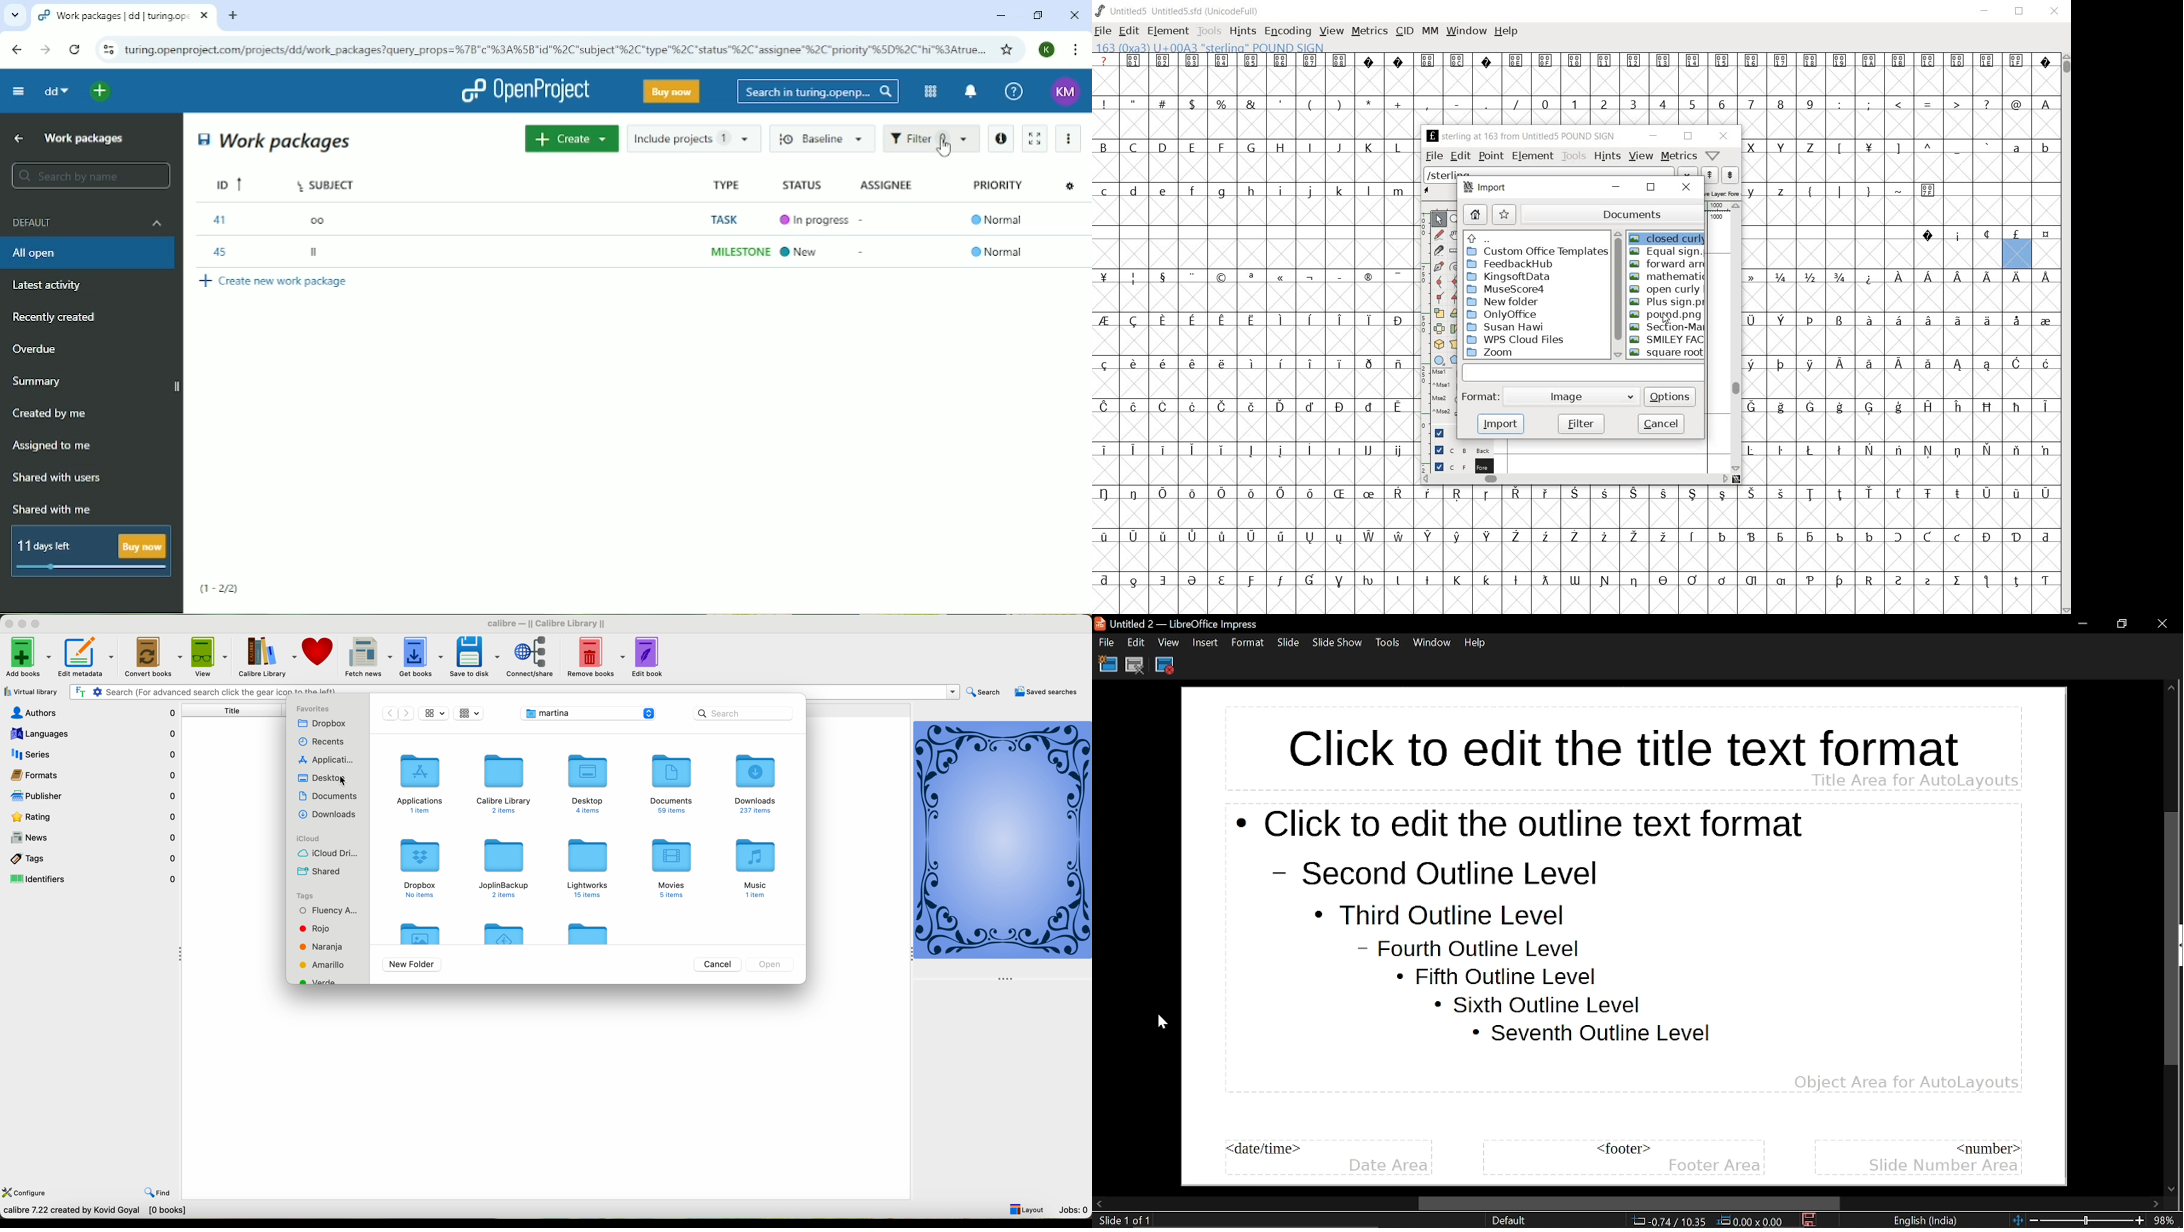  I want to click on calibre library, so click(266, 657).